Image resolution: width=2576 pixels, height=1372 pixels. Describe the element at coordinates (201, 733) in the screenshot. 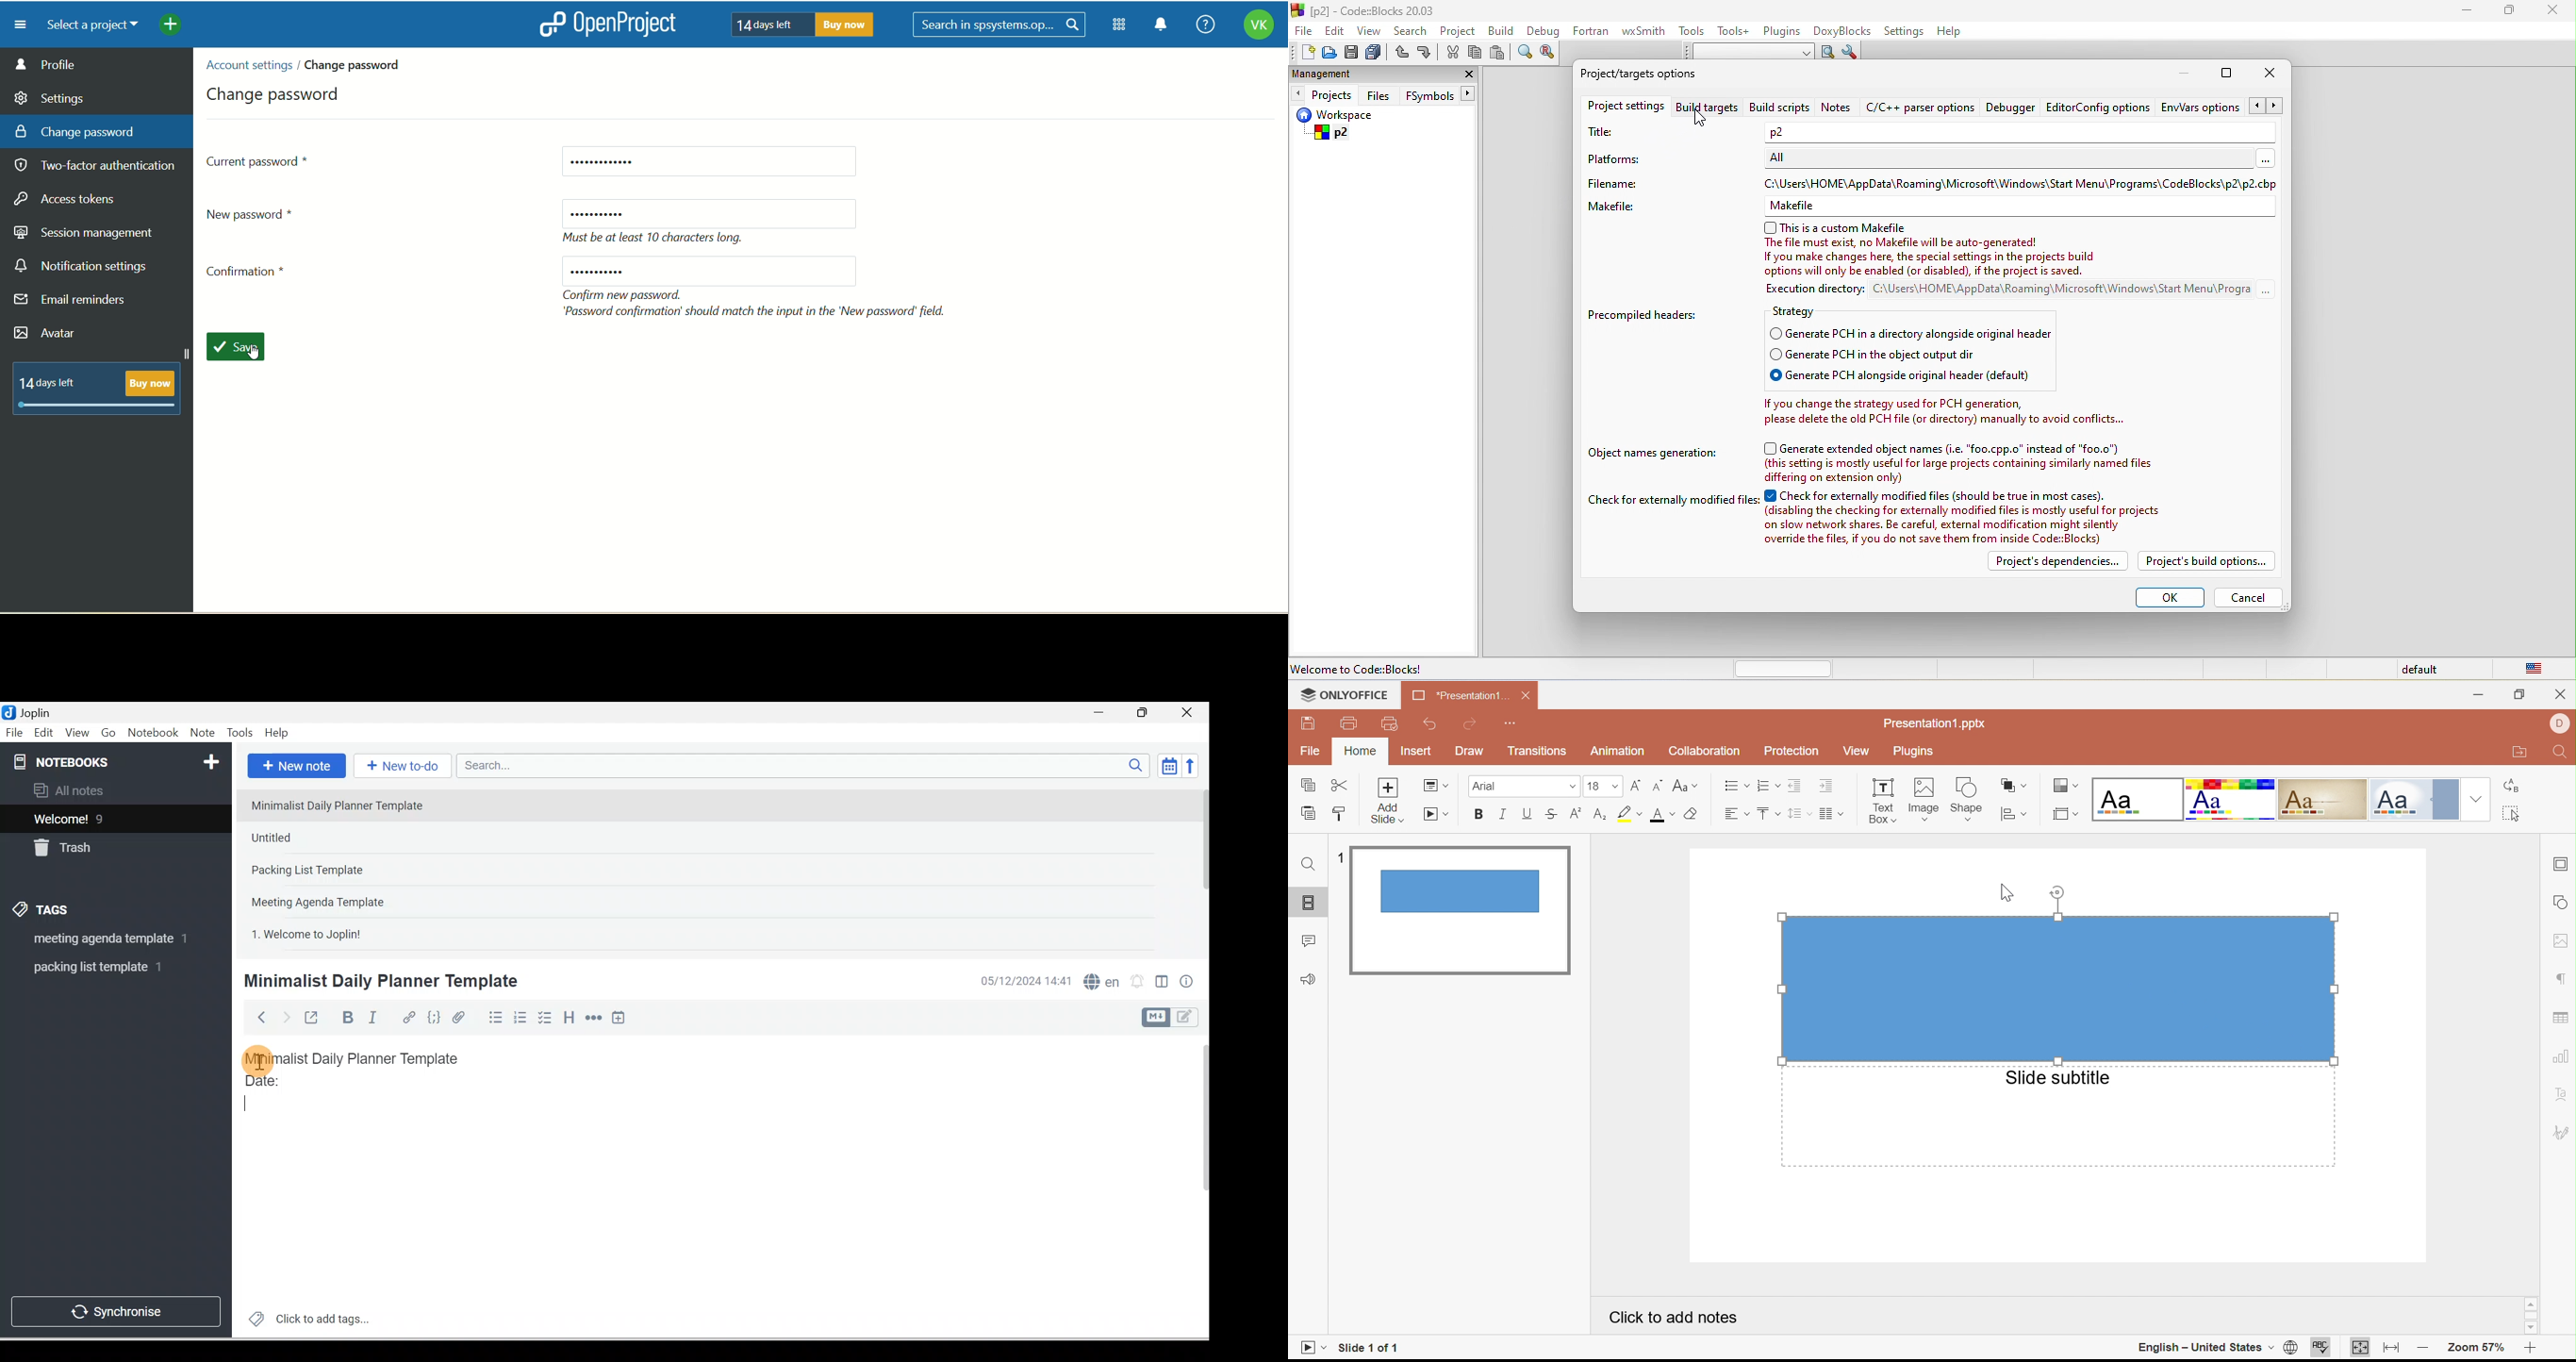

I see `Note` at that location.